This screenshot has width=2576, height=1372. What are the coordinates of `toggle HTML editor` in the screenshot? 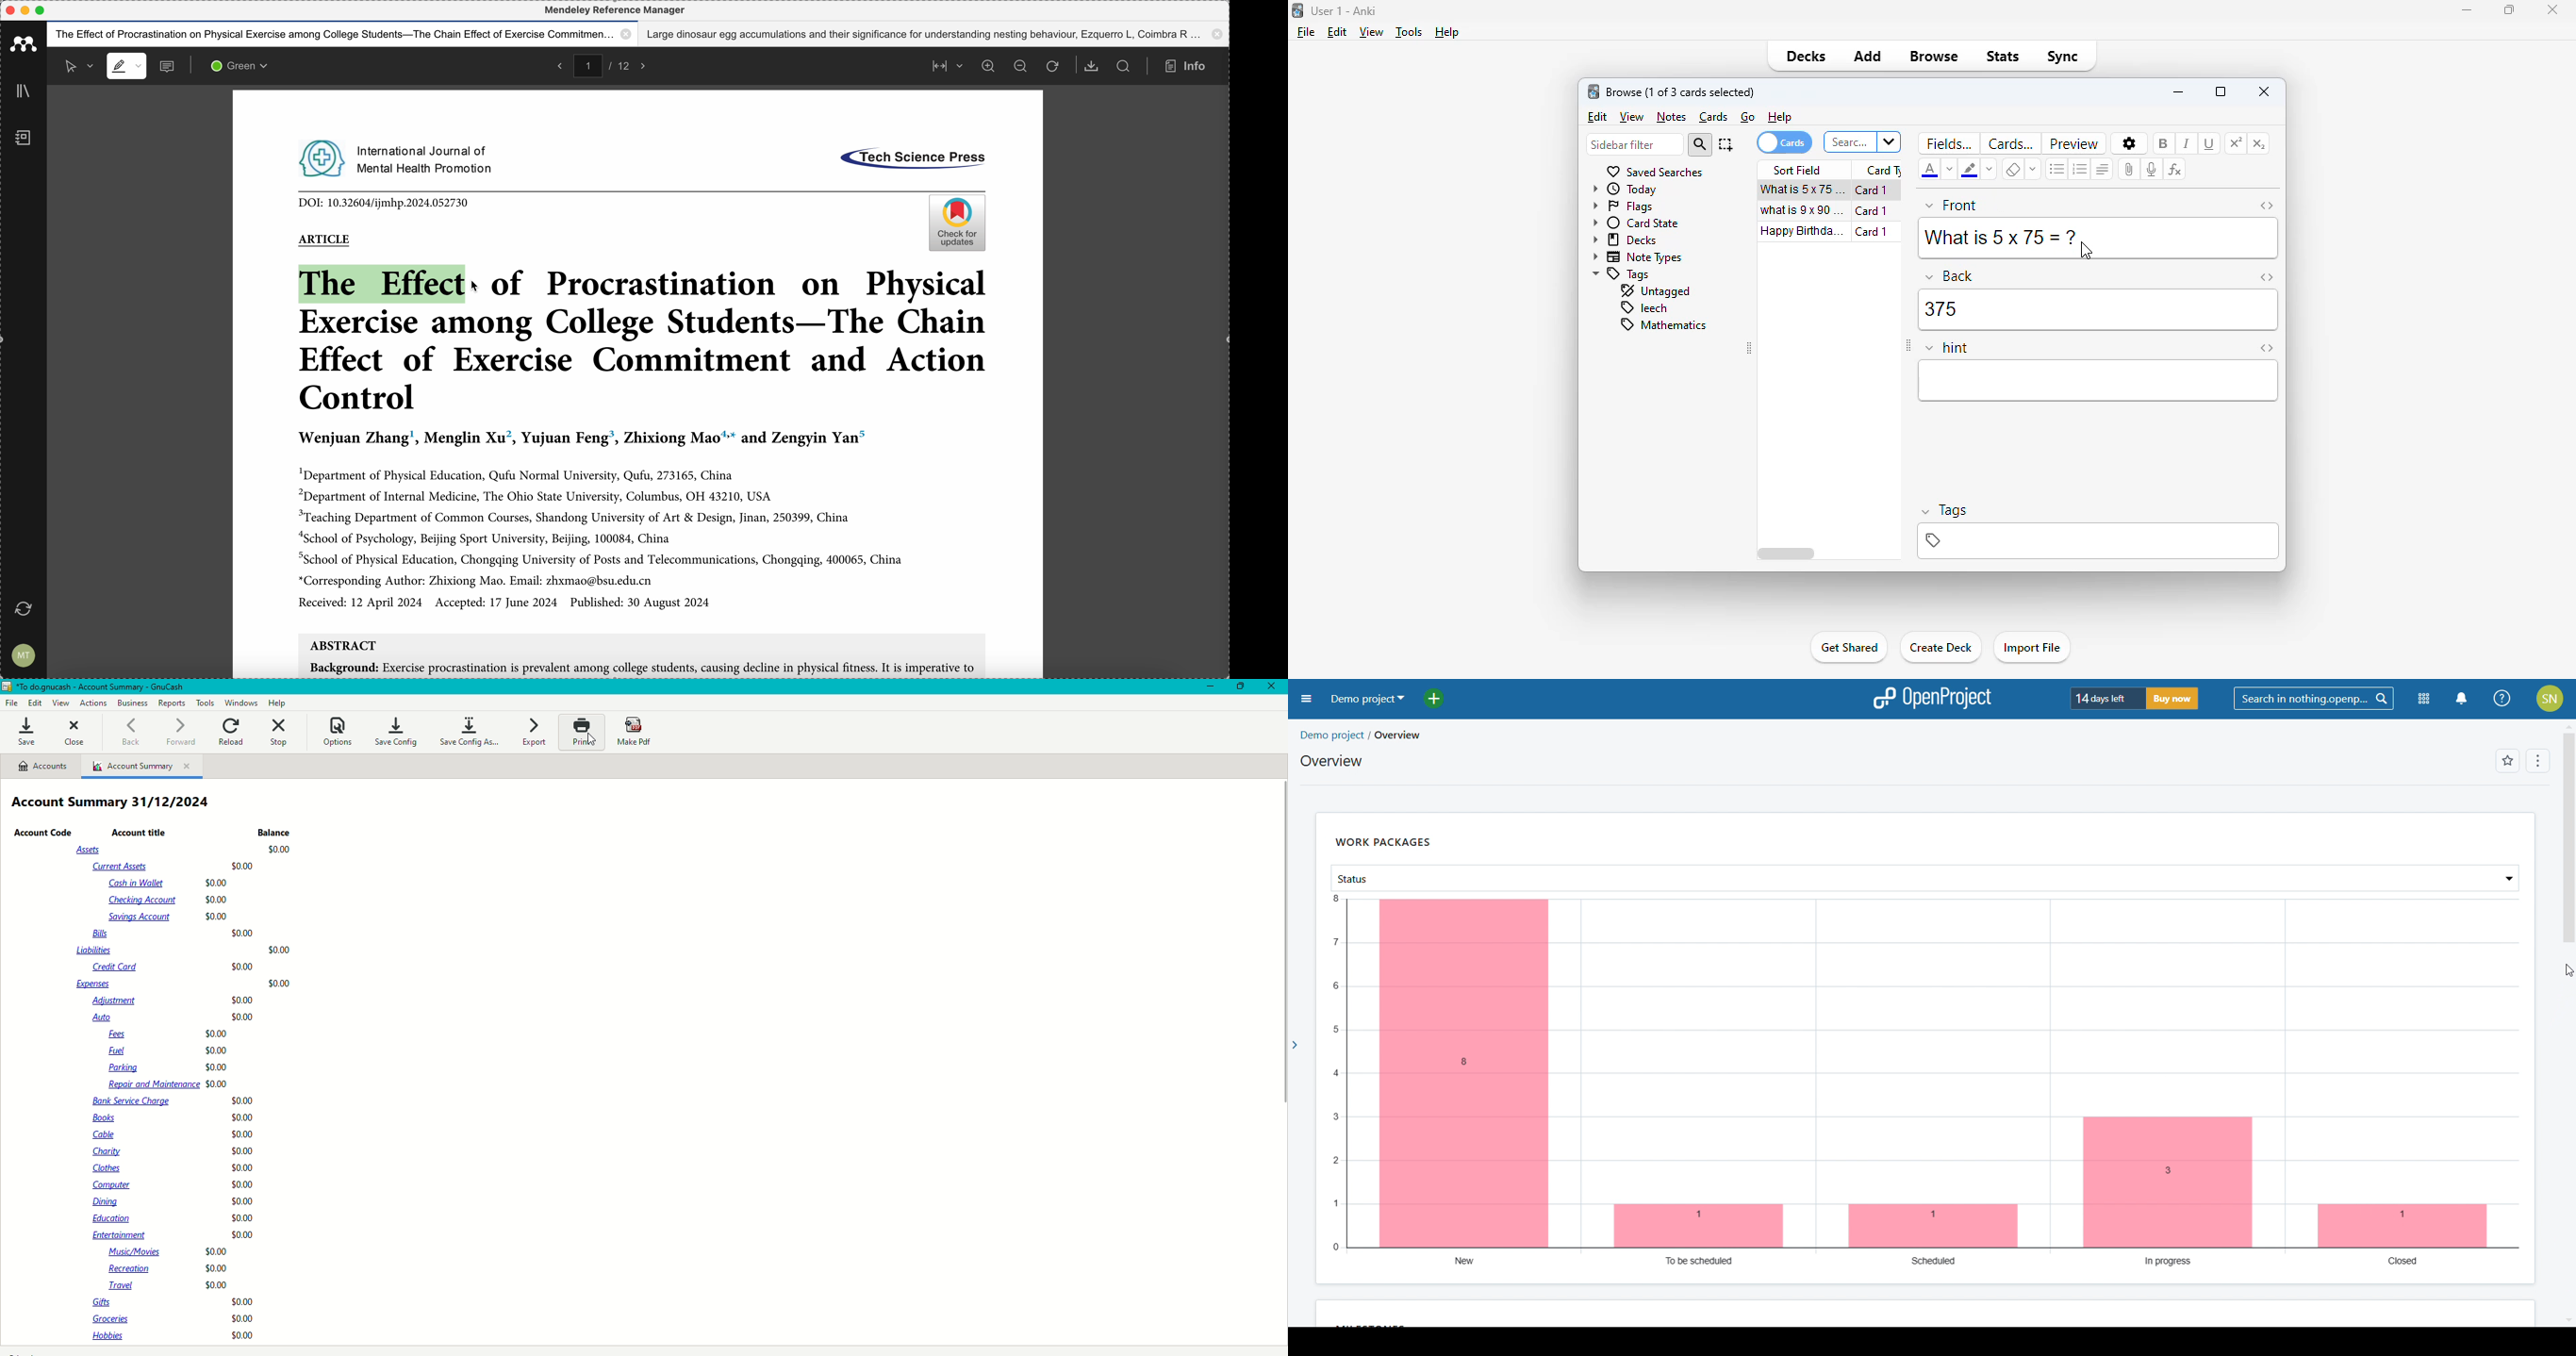 It's located at (2266, 278).